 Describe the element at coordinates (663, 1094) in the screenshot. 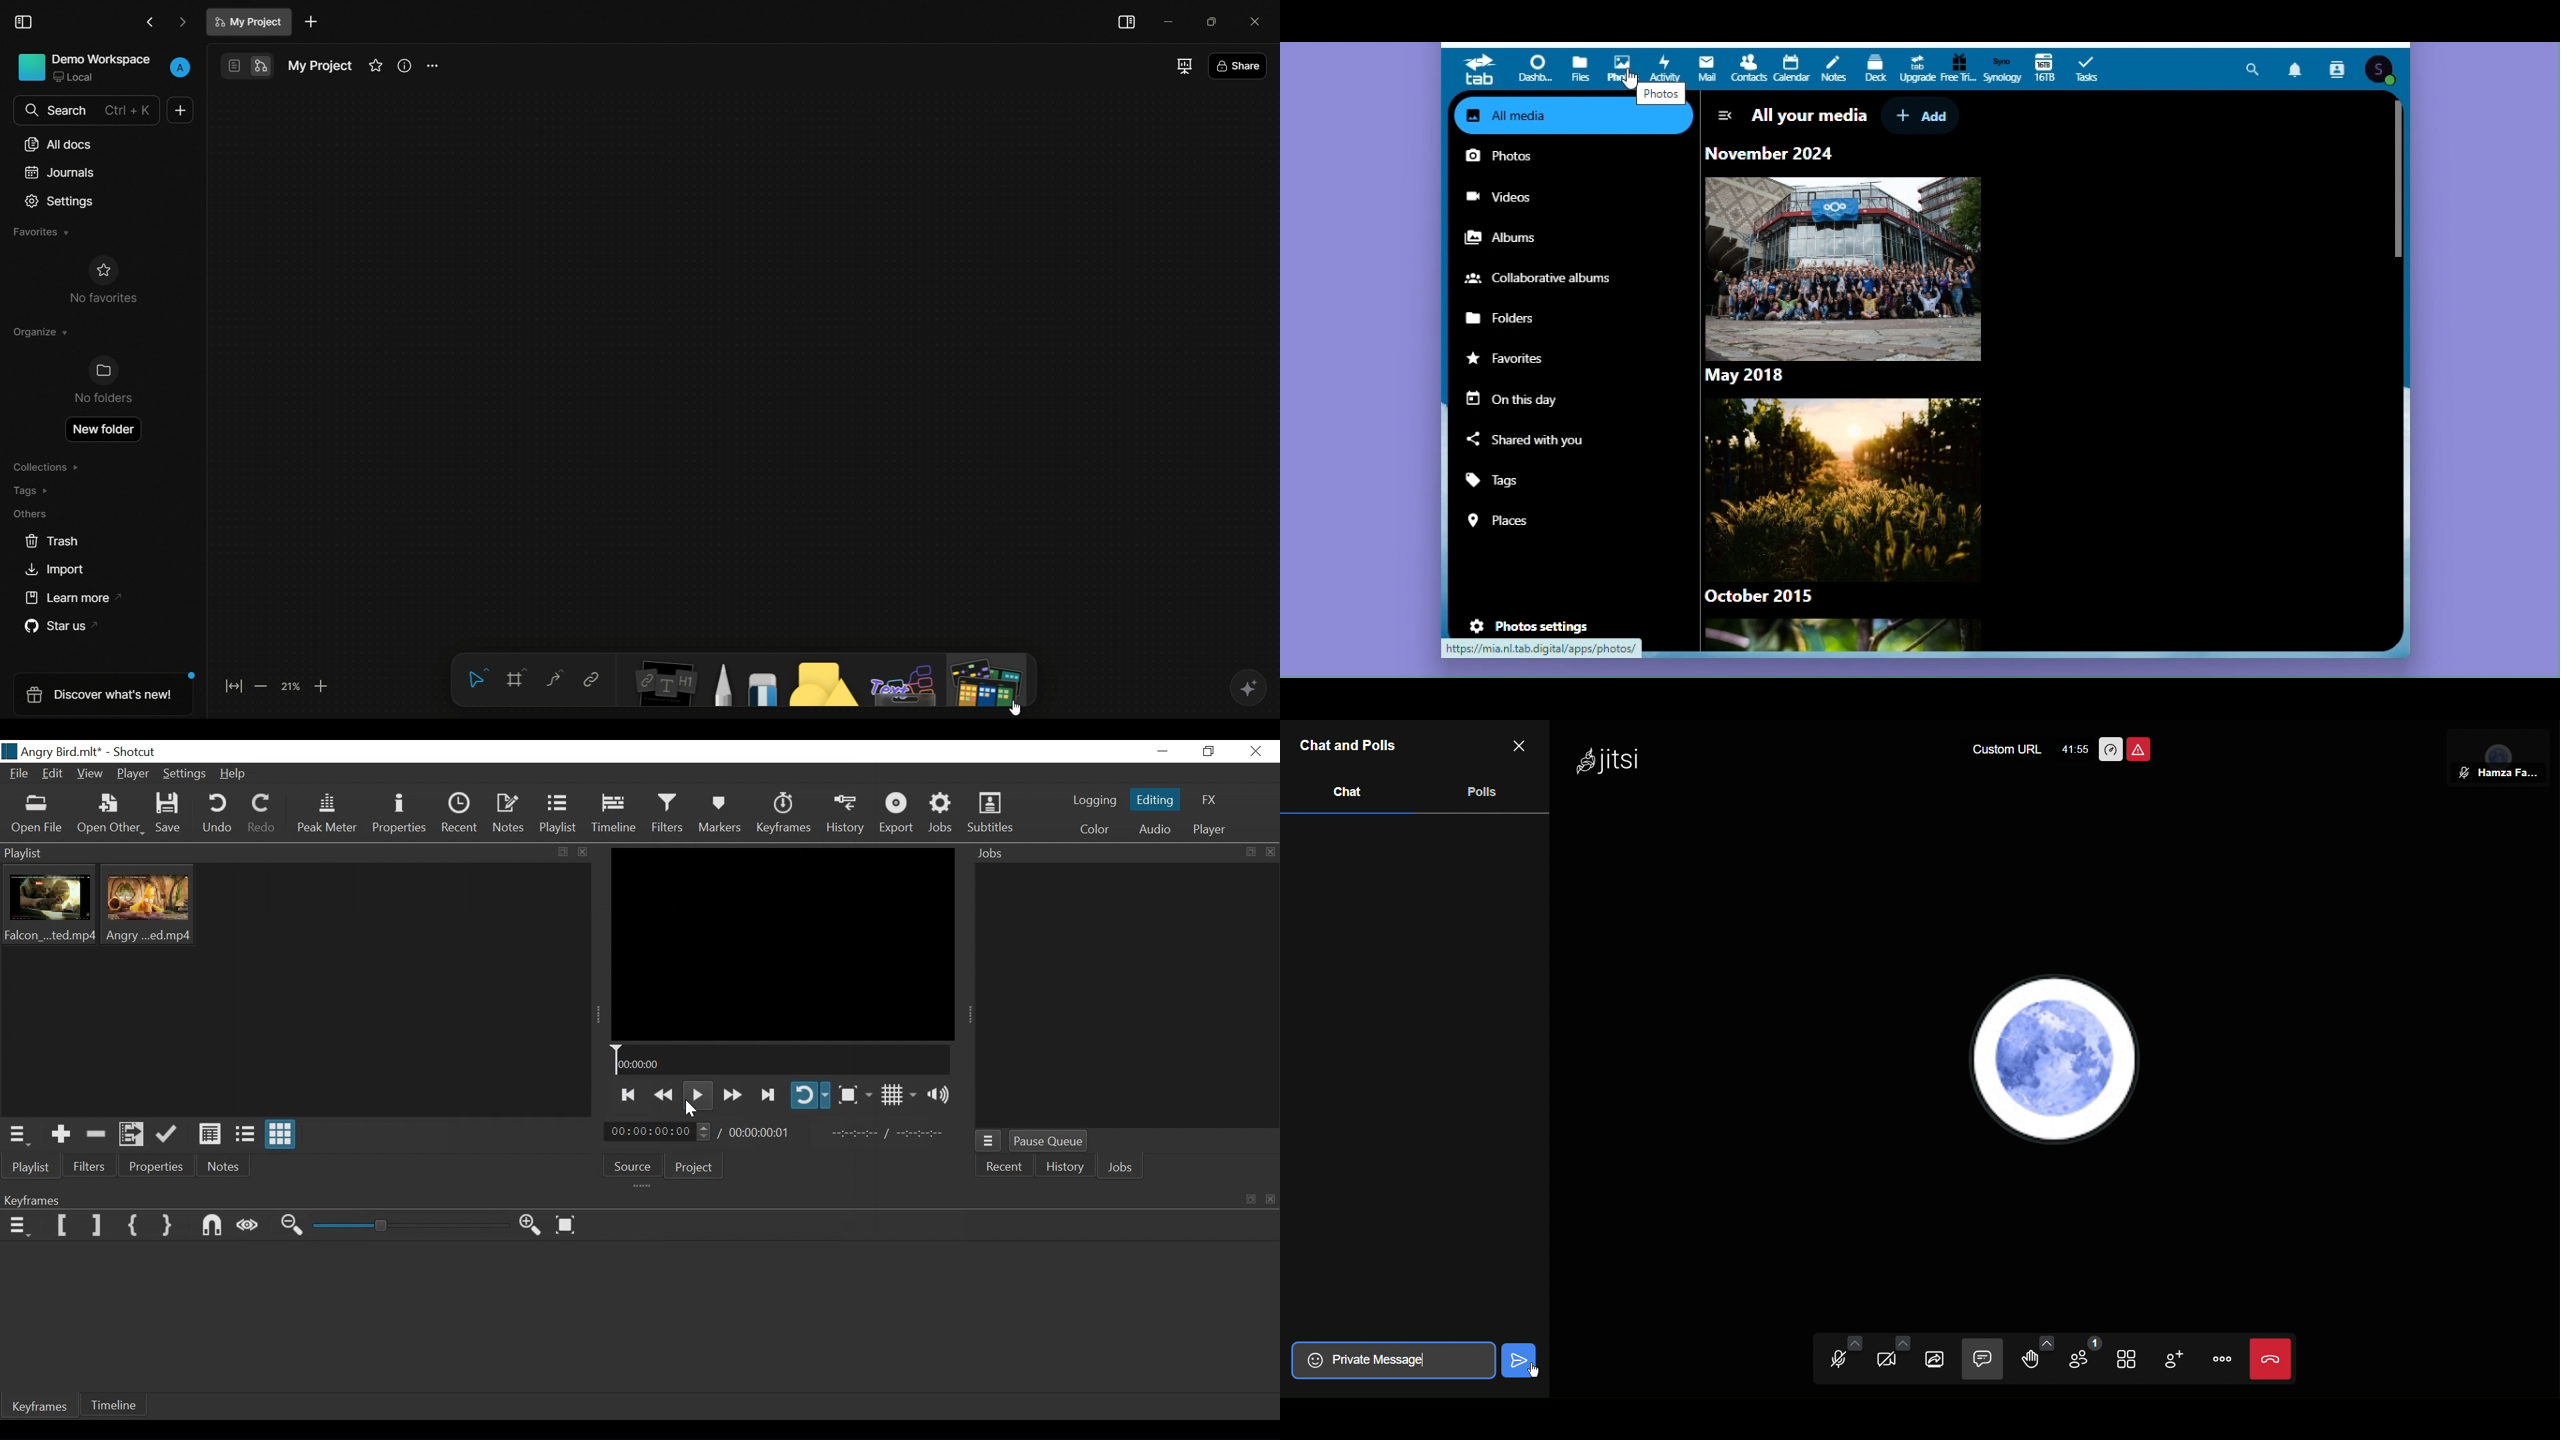

I see `Play quickly backwards` at that location.